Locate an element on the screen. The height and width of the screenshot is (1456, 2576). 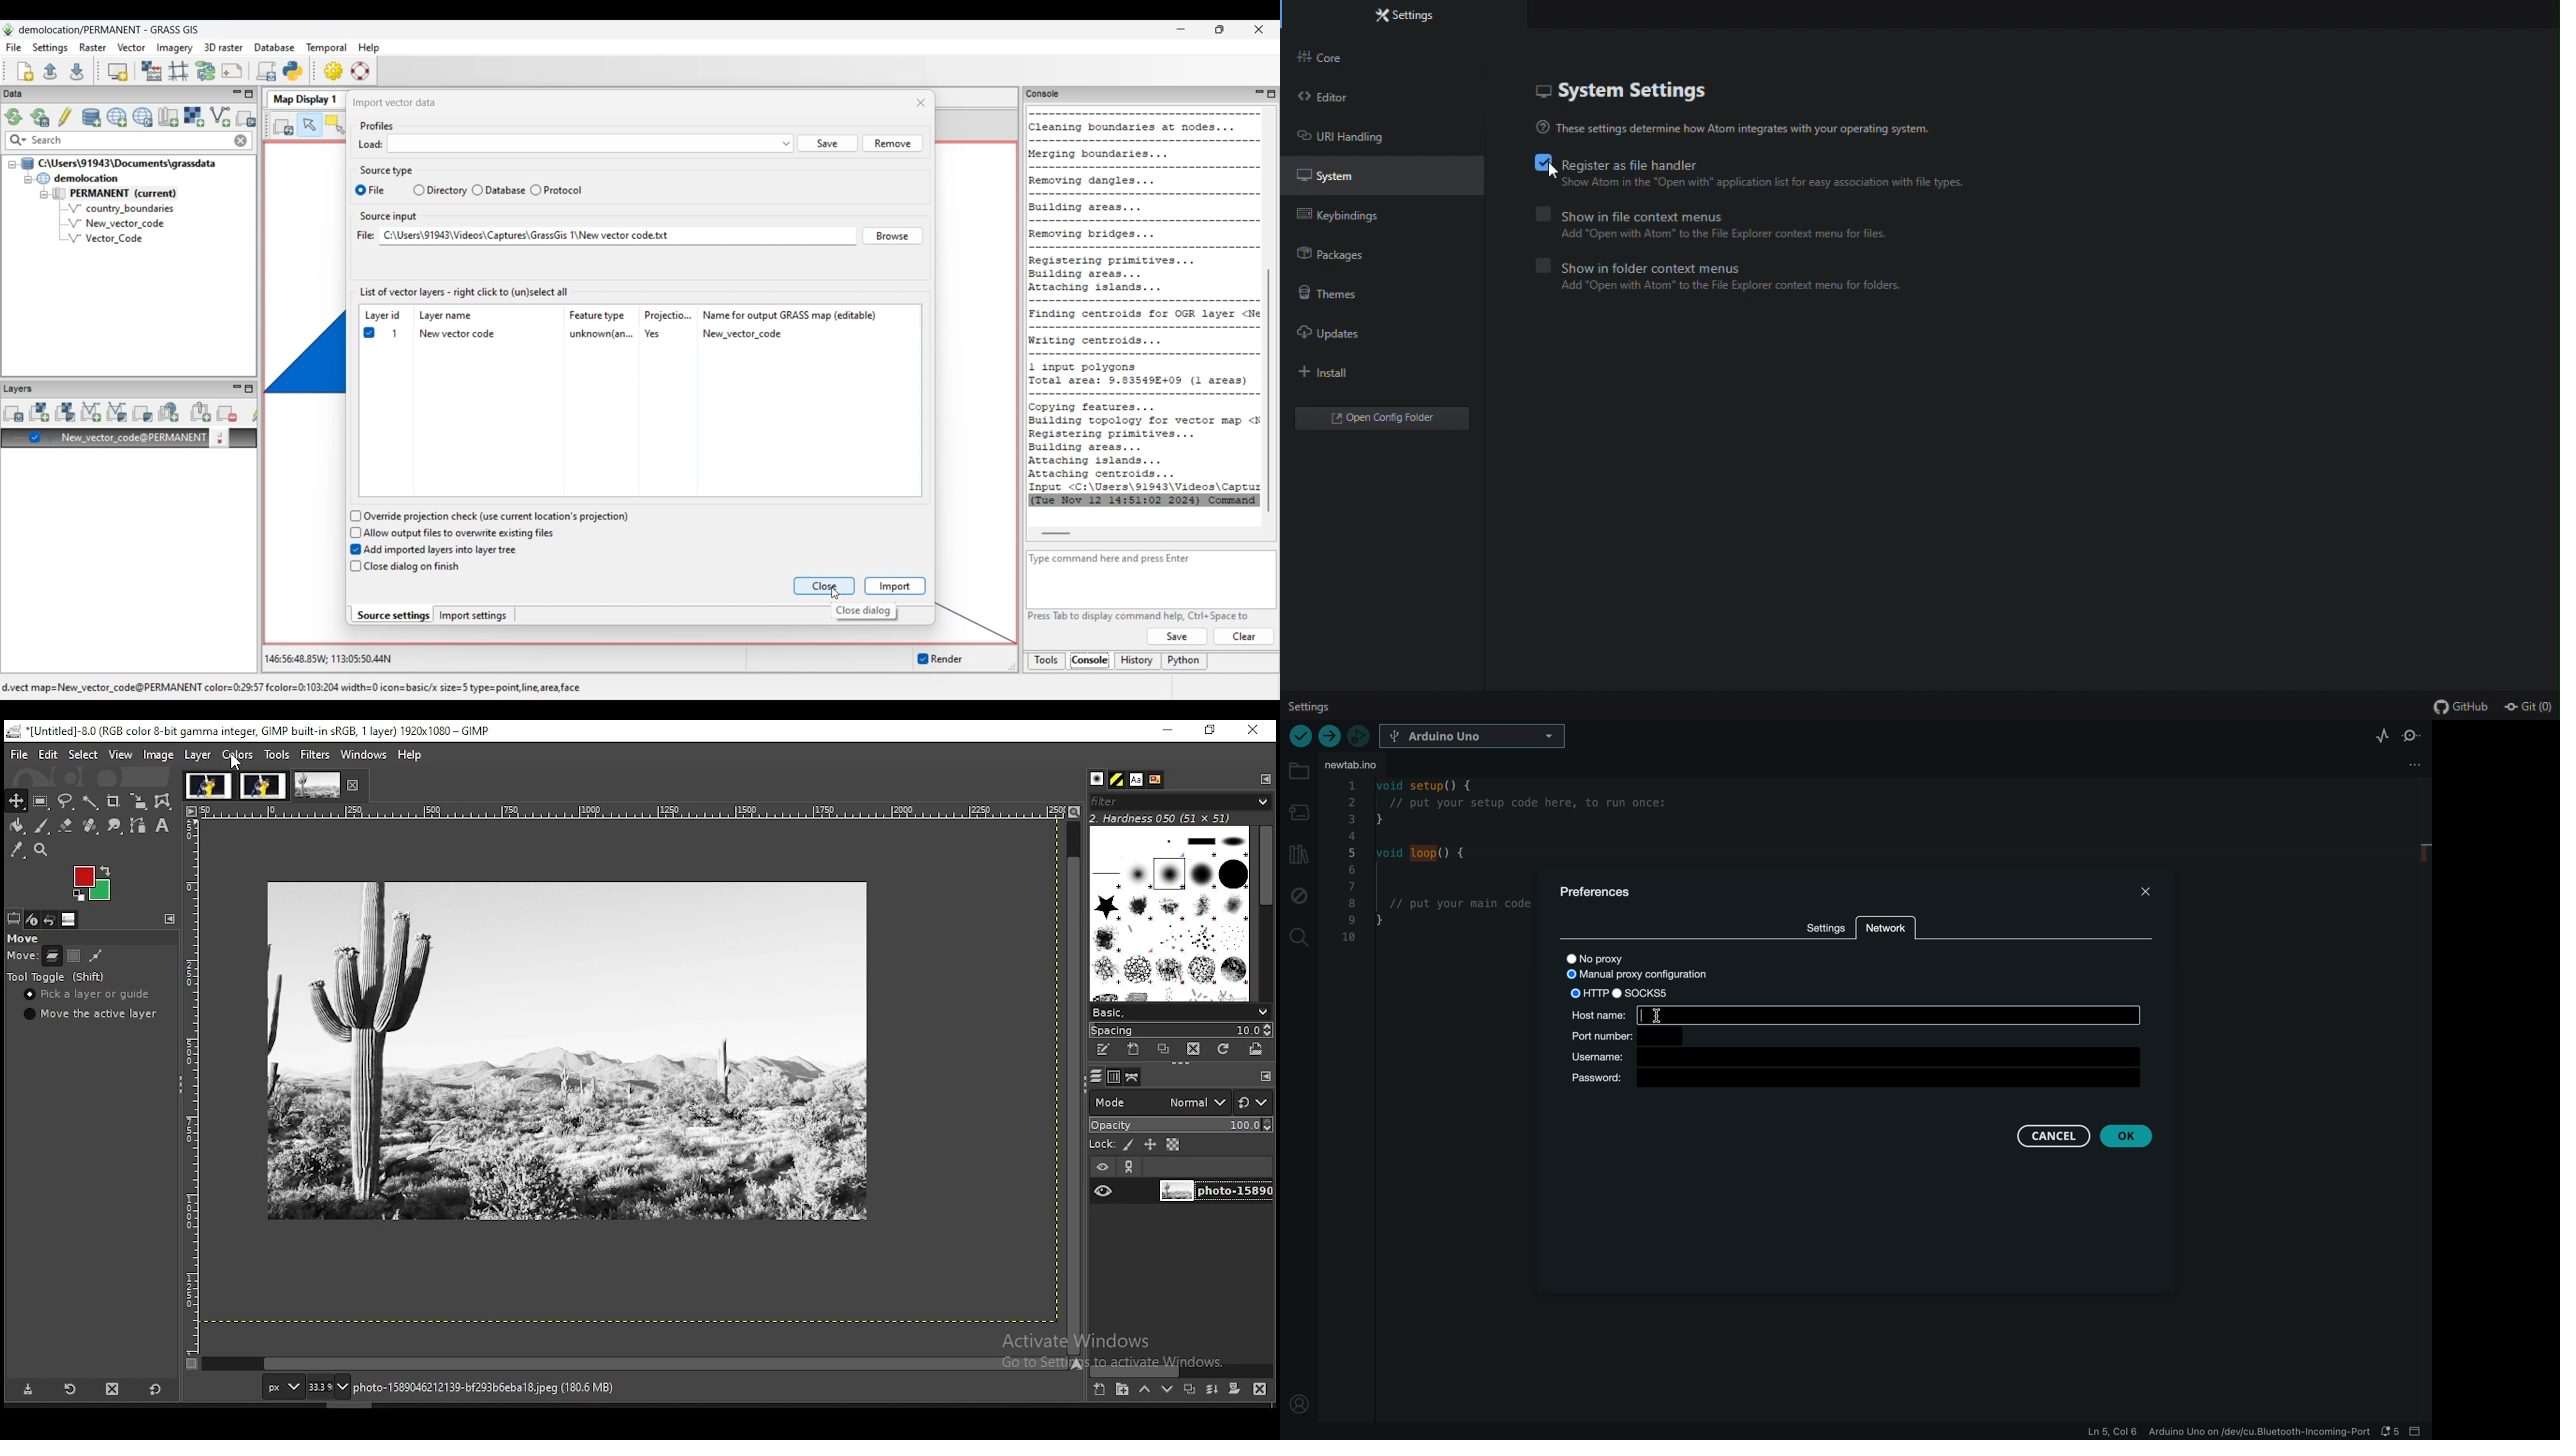
These settings  determine how atom integrates with your operating system is located at coordinates (1746, 129).